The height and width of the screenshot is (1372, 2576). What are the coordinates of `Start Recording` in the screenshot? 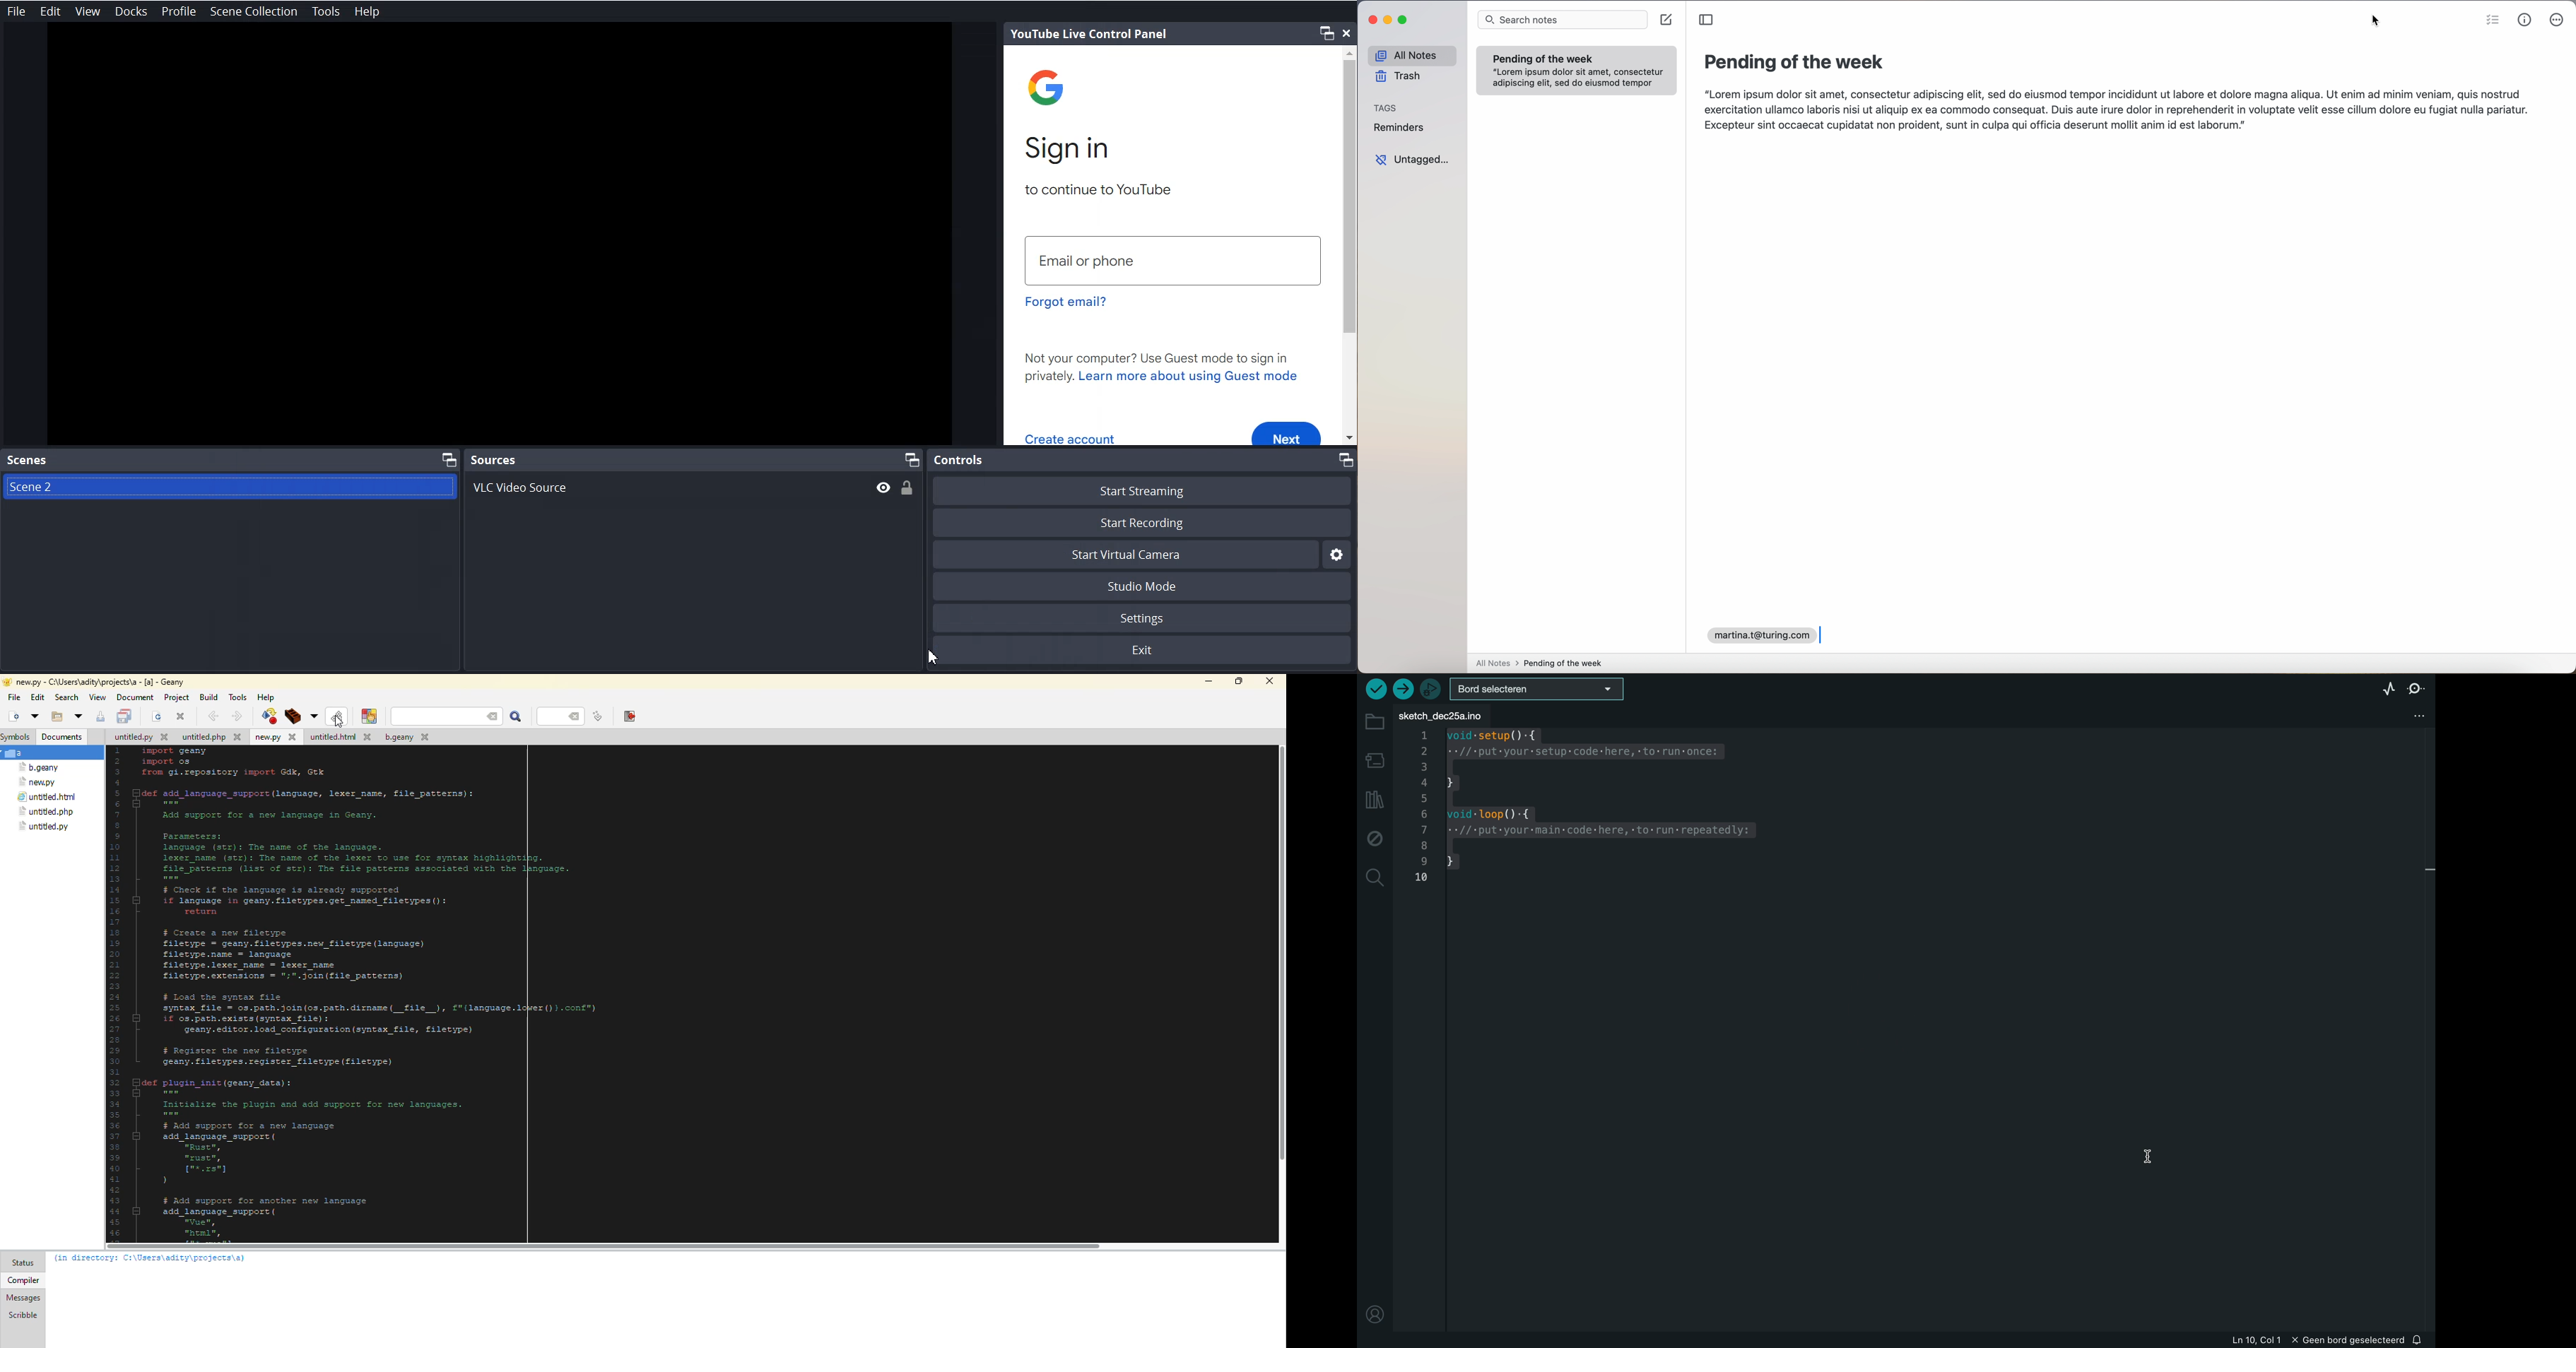 It's located at (1144, 522).